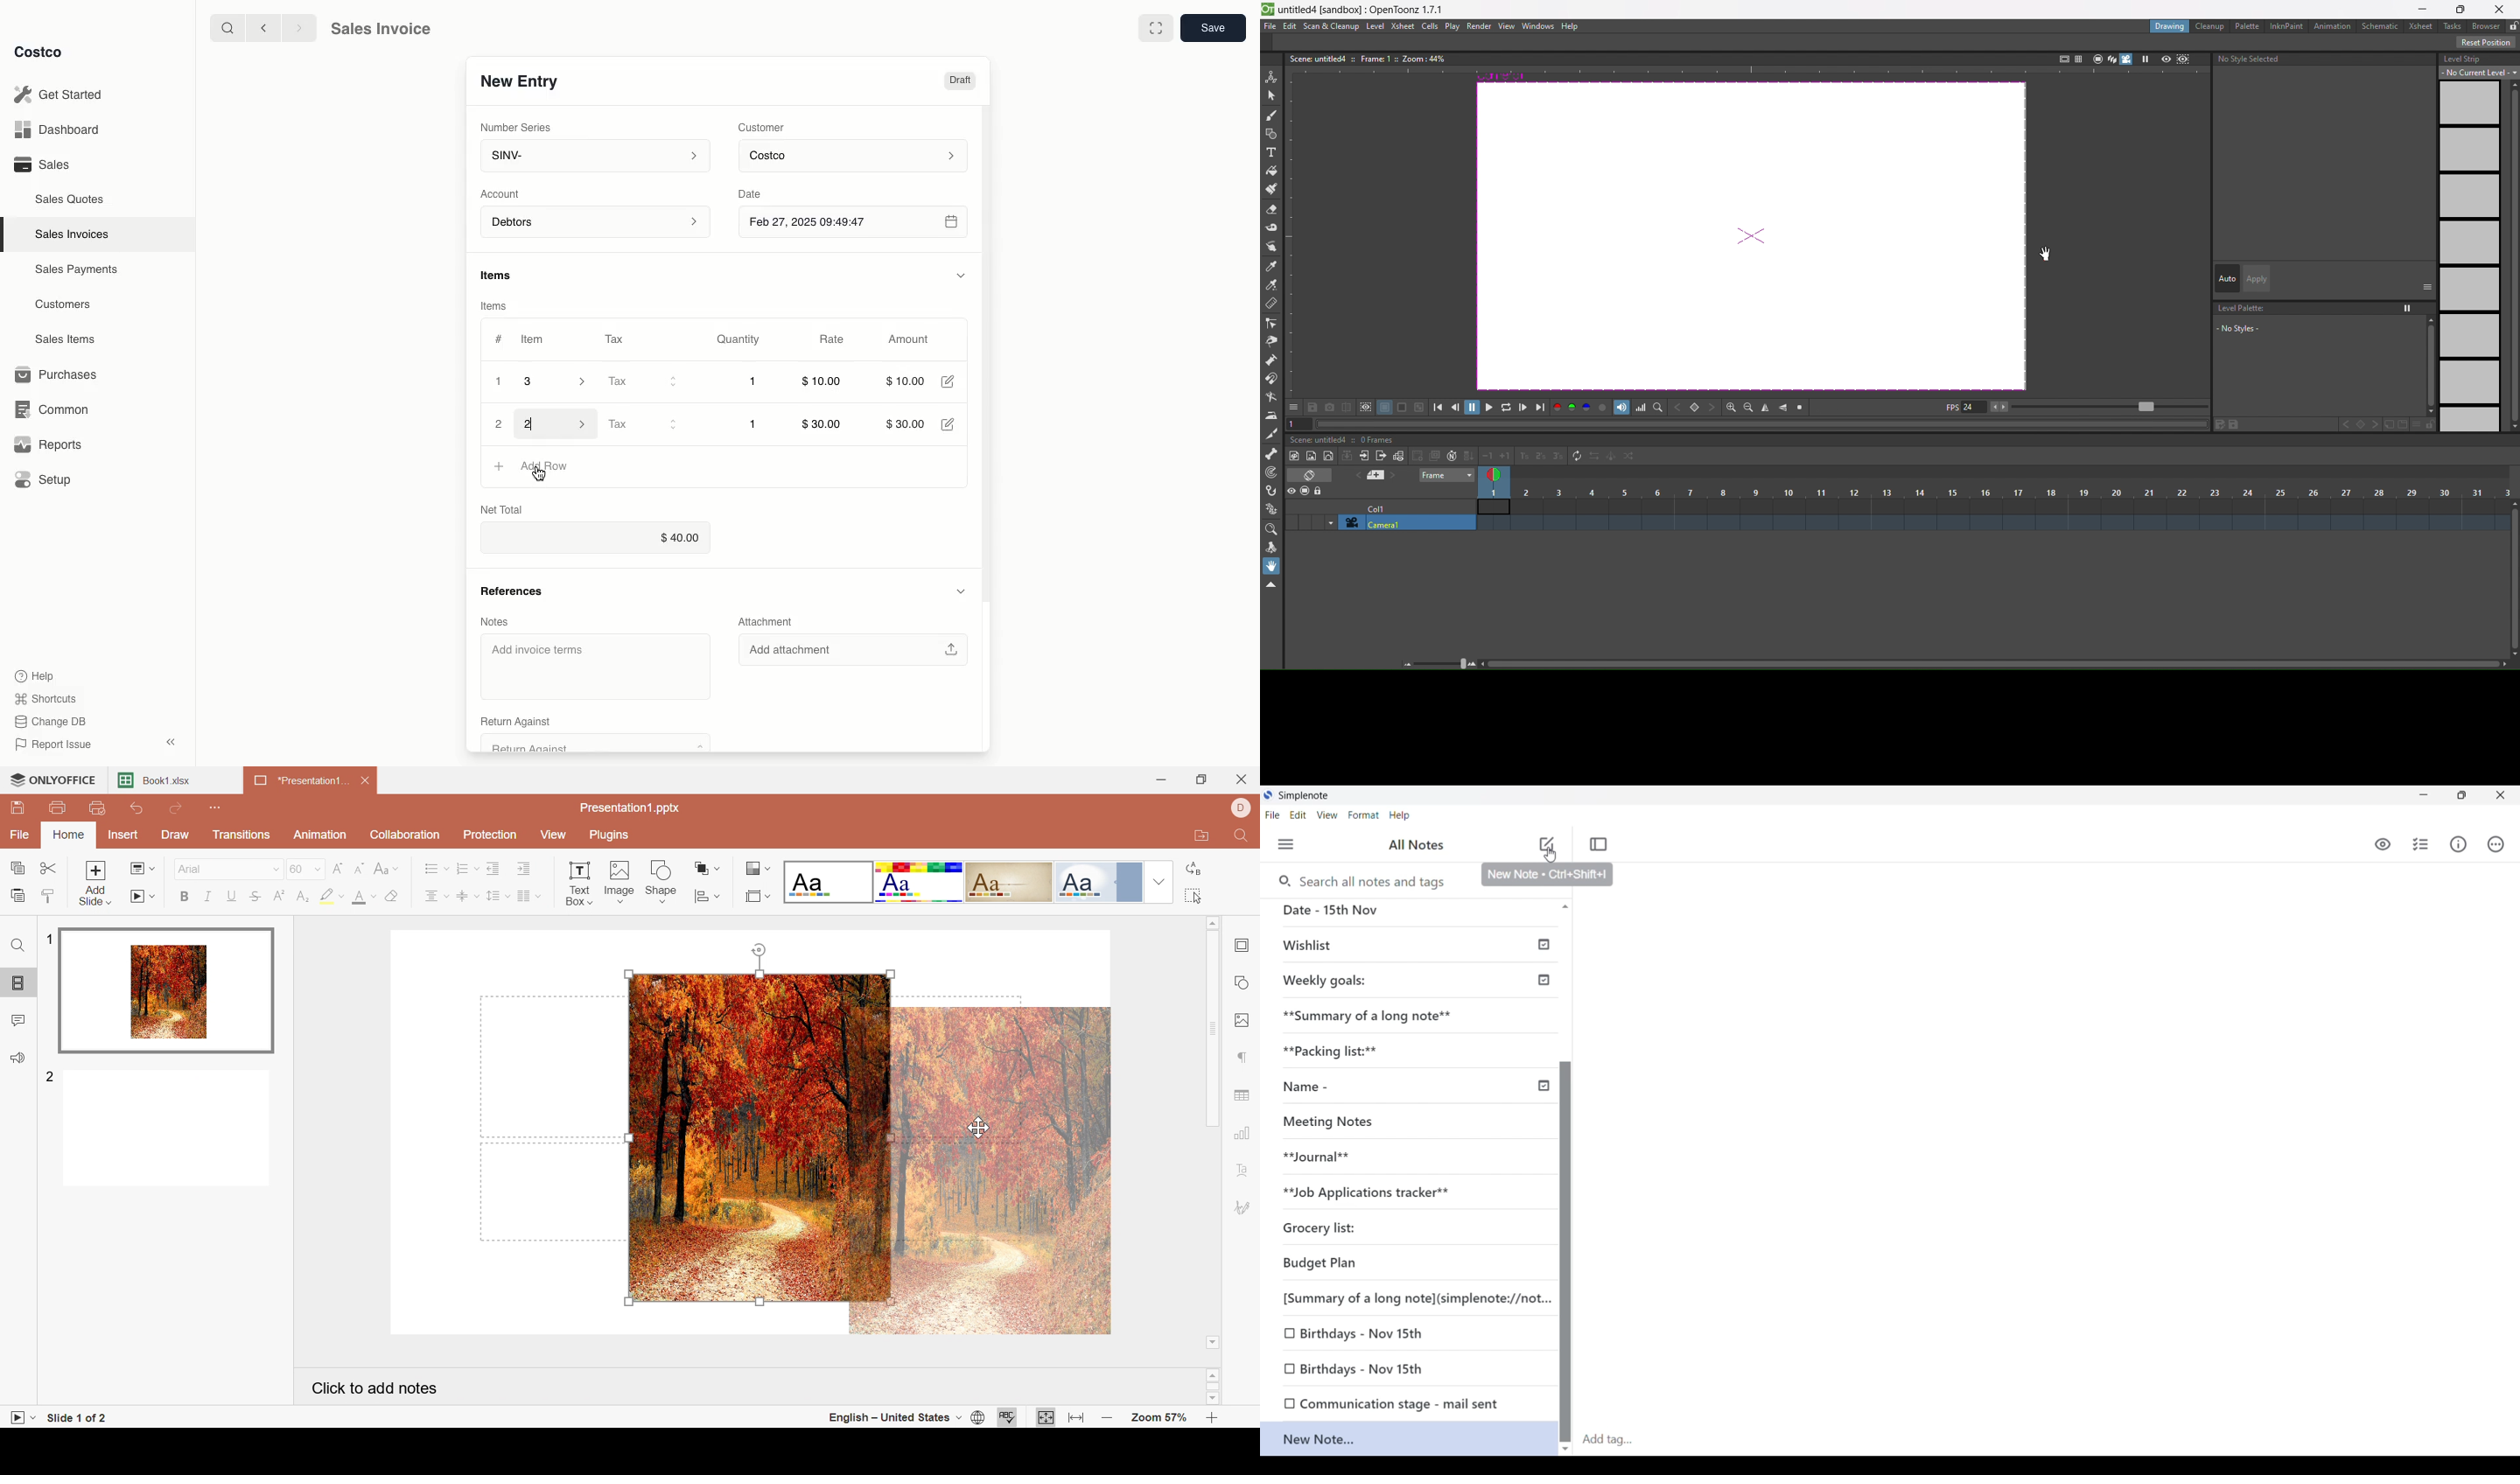  I want to click on Protection, so click(493, 835).